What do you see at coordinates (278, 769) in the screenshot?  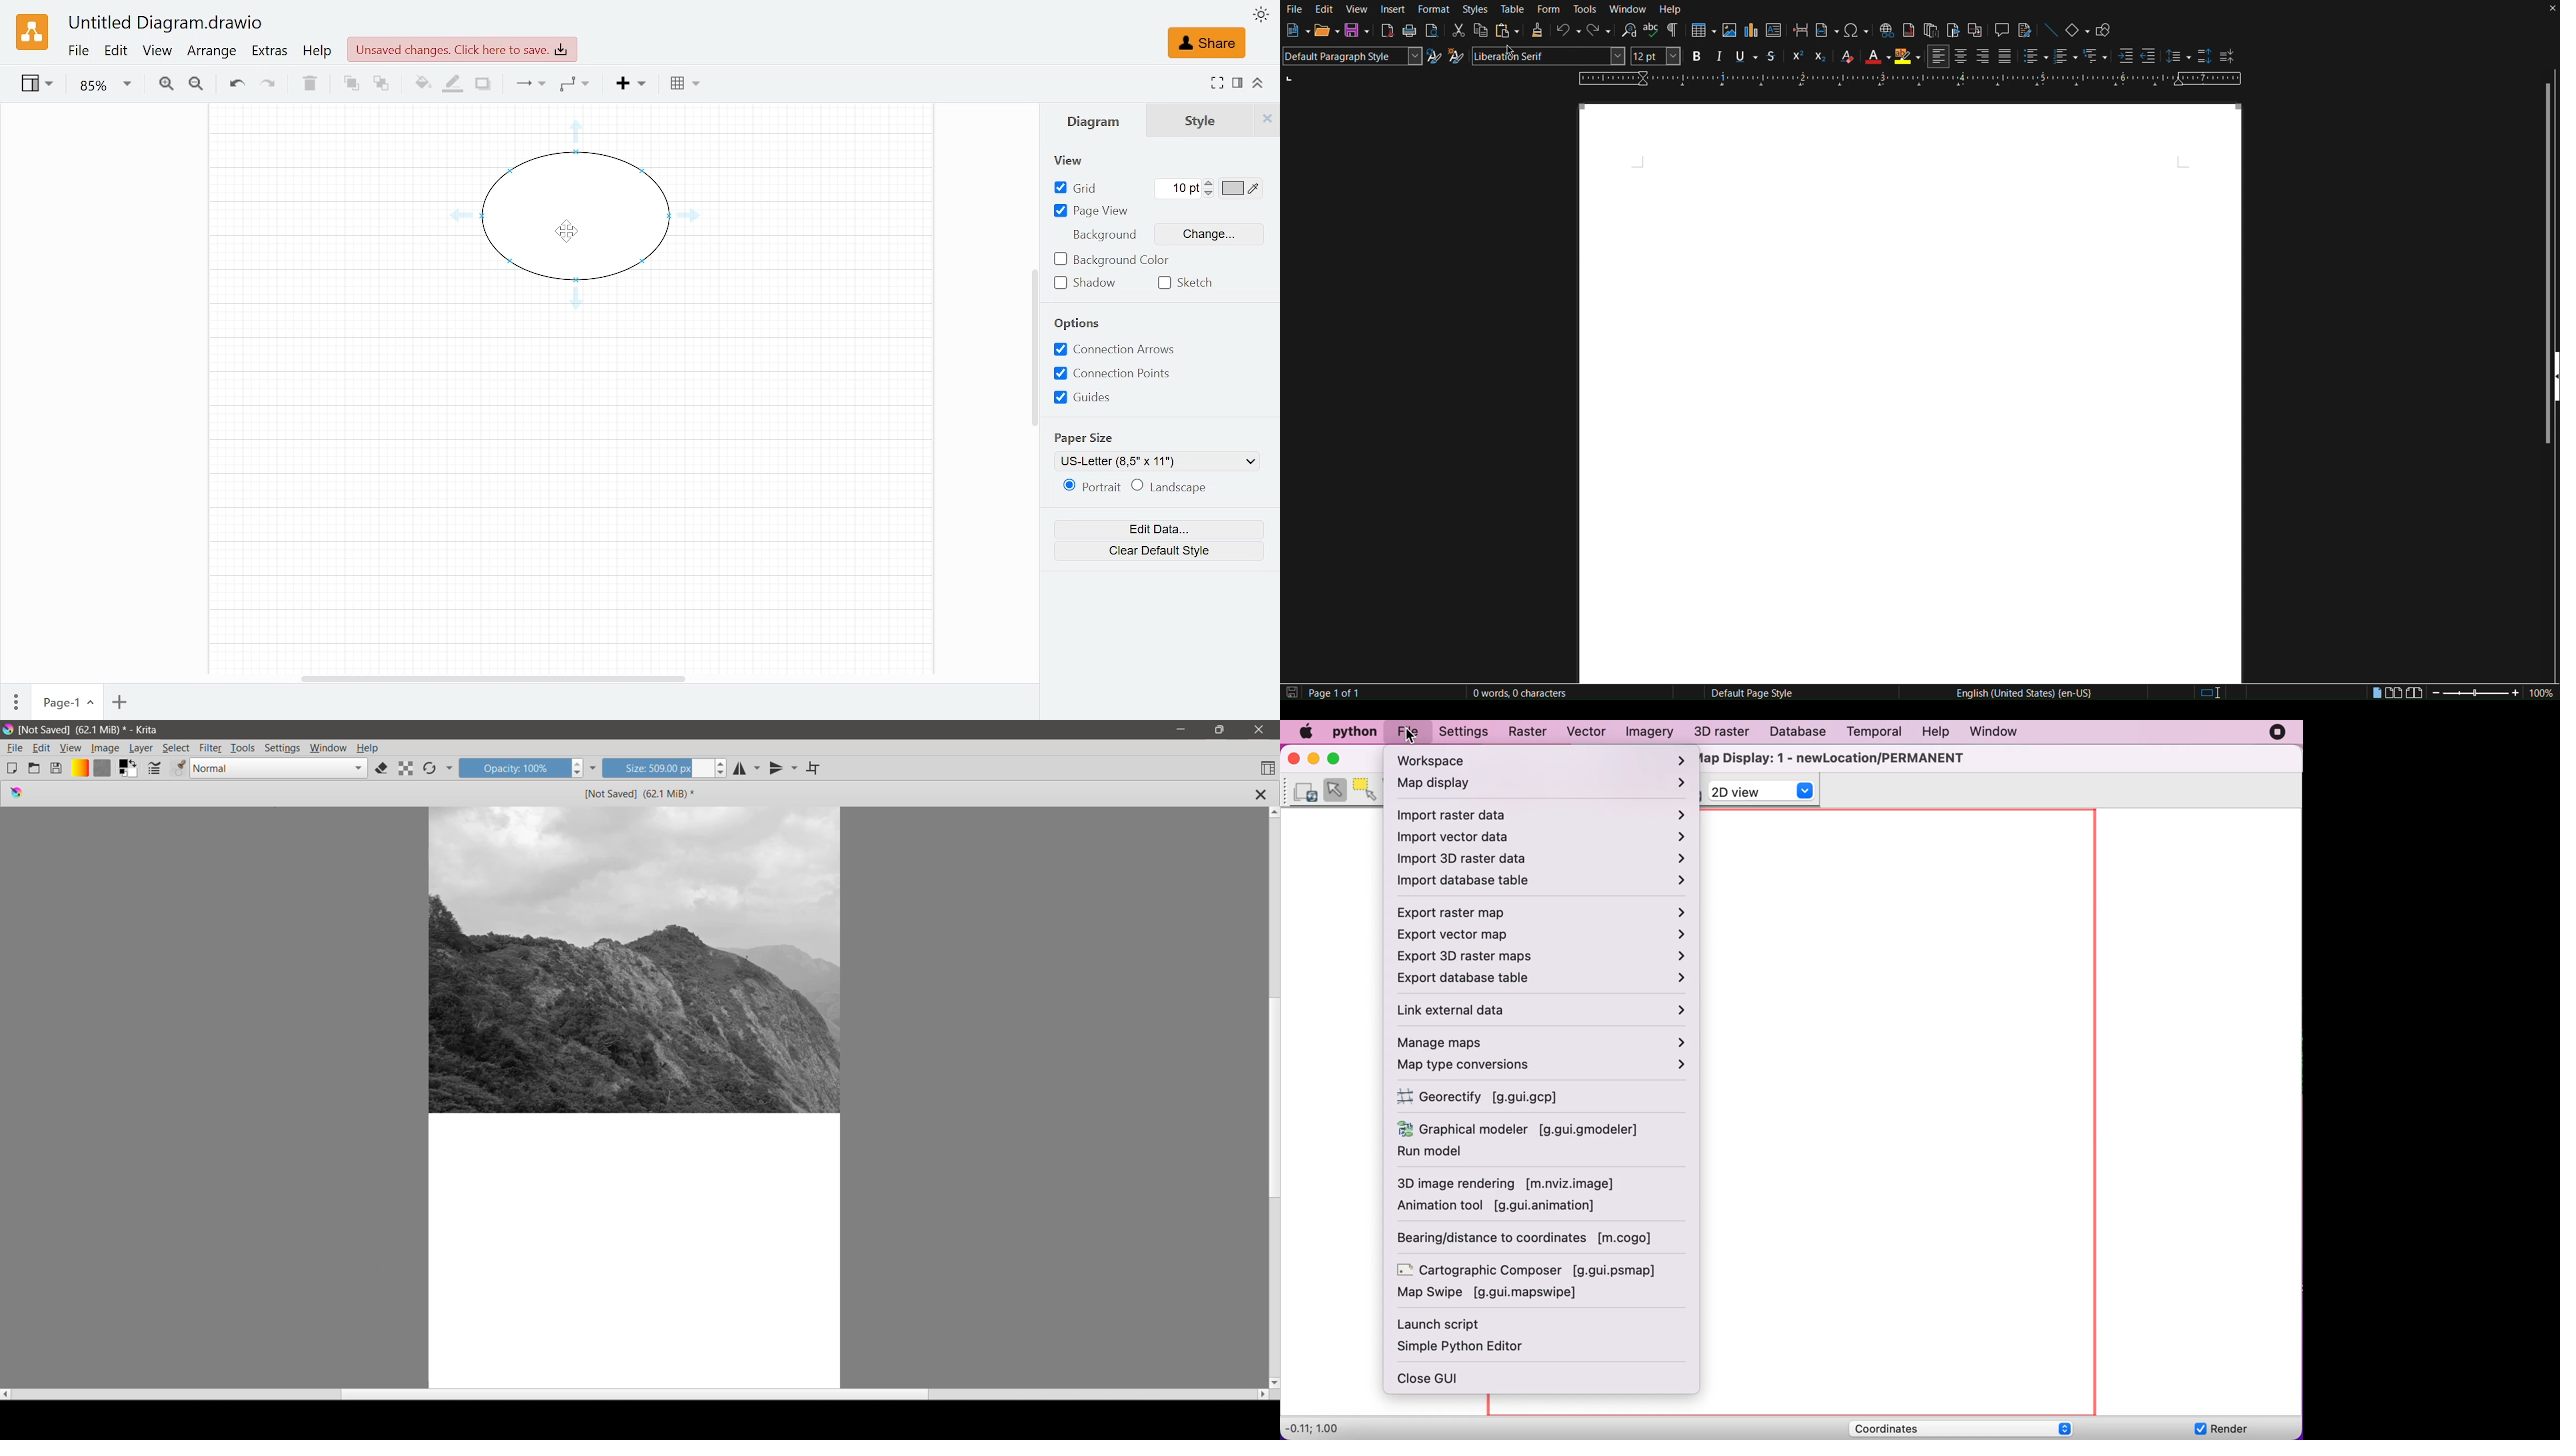 I see `Blending mode` at bounding box center [278, 769].